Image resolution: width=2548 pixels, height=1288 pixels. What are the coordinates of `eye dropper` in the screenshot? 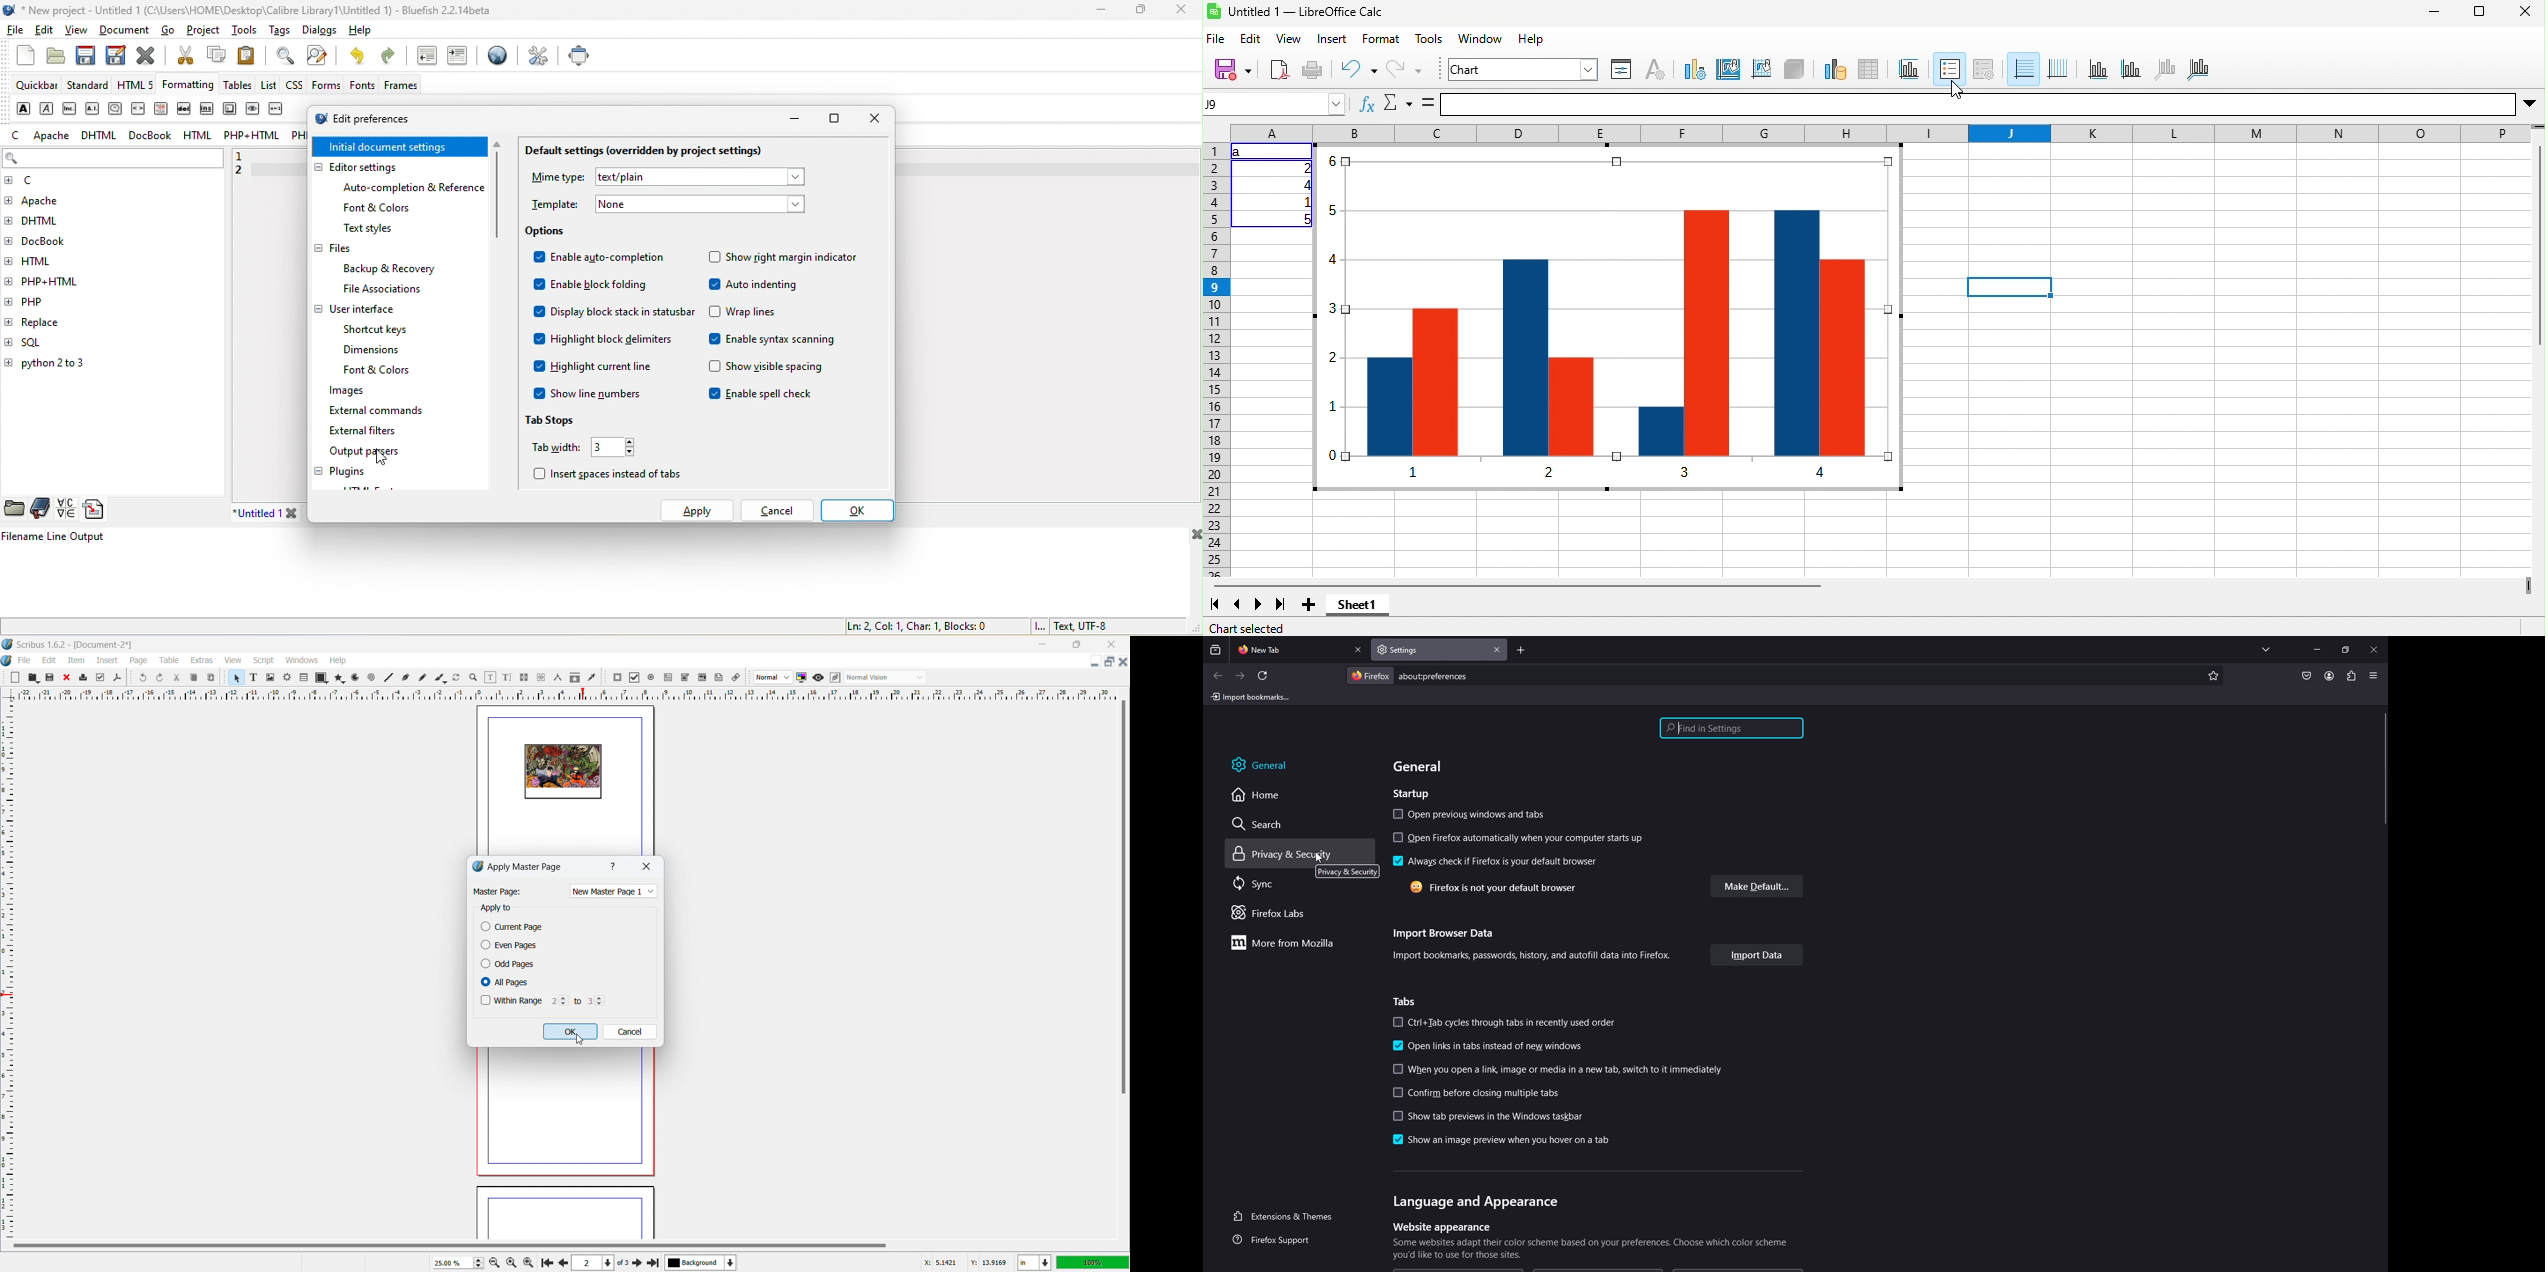 It's located at (593, 677).